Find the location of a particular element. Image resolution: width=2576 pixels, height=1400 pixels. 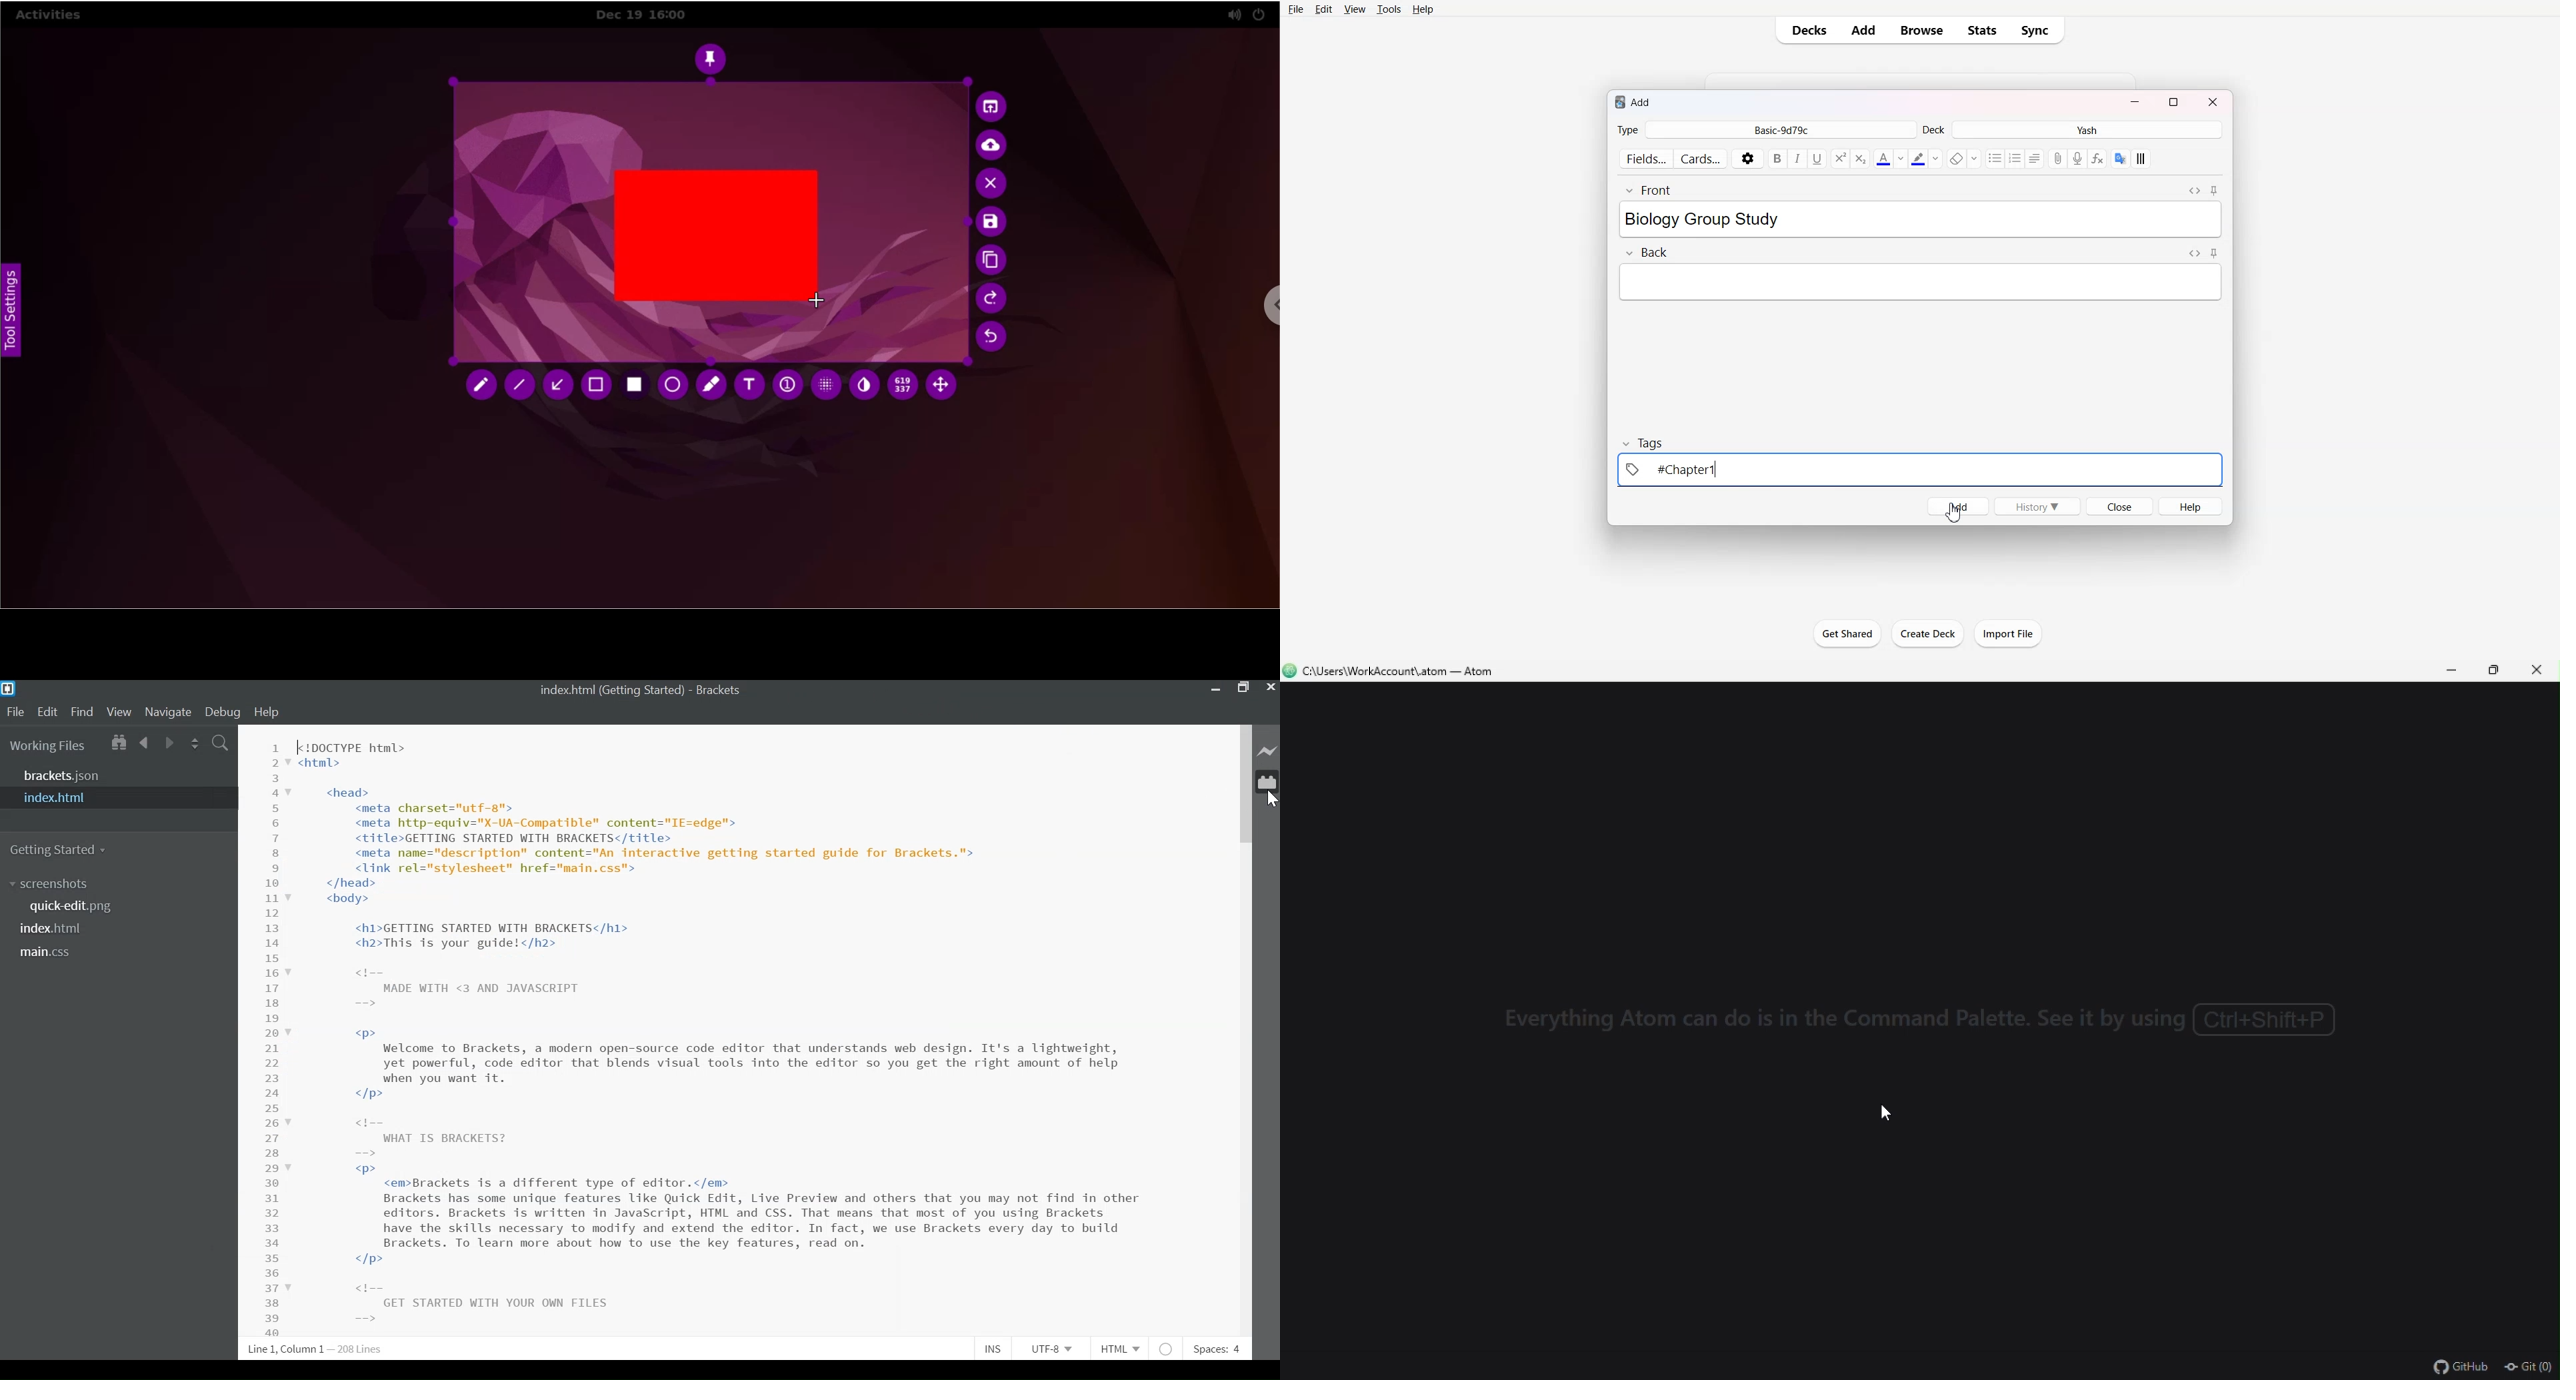

Back is located at coordinates (1646, 252).